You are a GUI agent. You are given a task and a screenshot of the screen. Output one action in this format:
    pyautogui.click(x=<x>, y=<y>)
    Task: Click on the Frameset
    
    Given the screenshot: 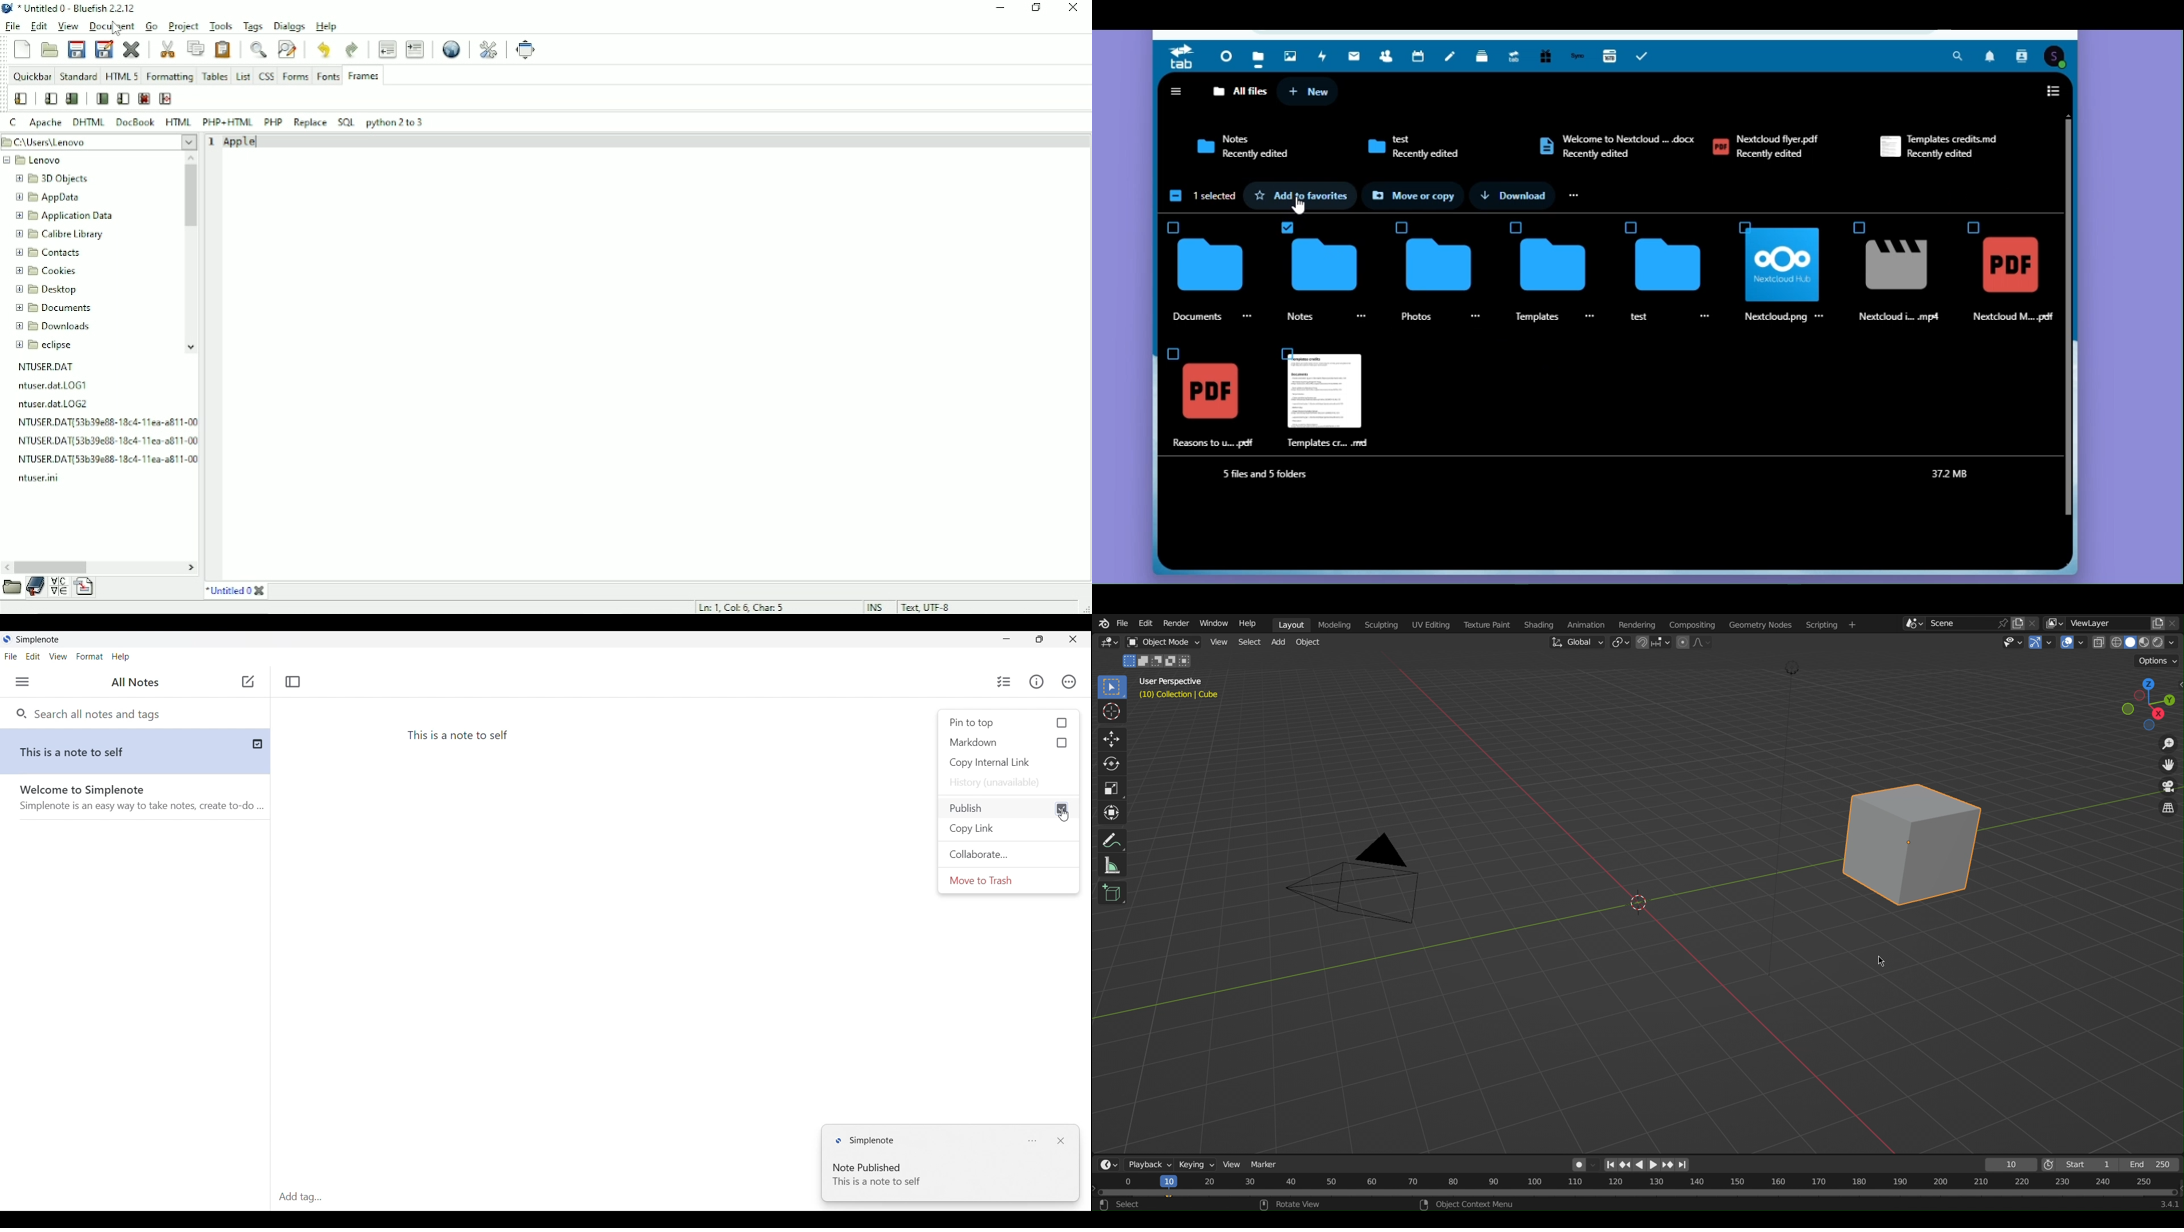 What is the action you would take?
    pyautogui.click(x=122, y=98)
    